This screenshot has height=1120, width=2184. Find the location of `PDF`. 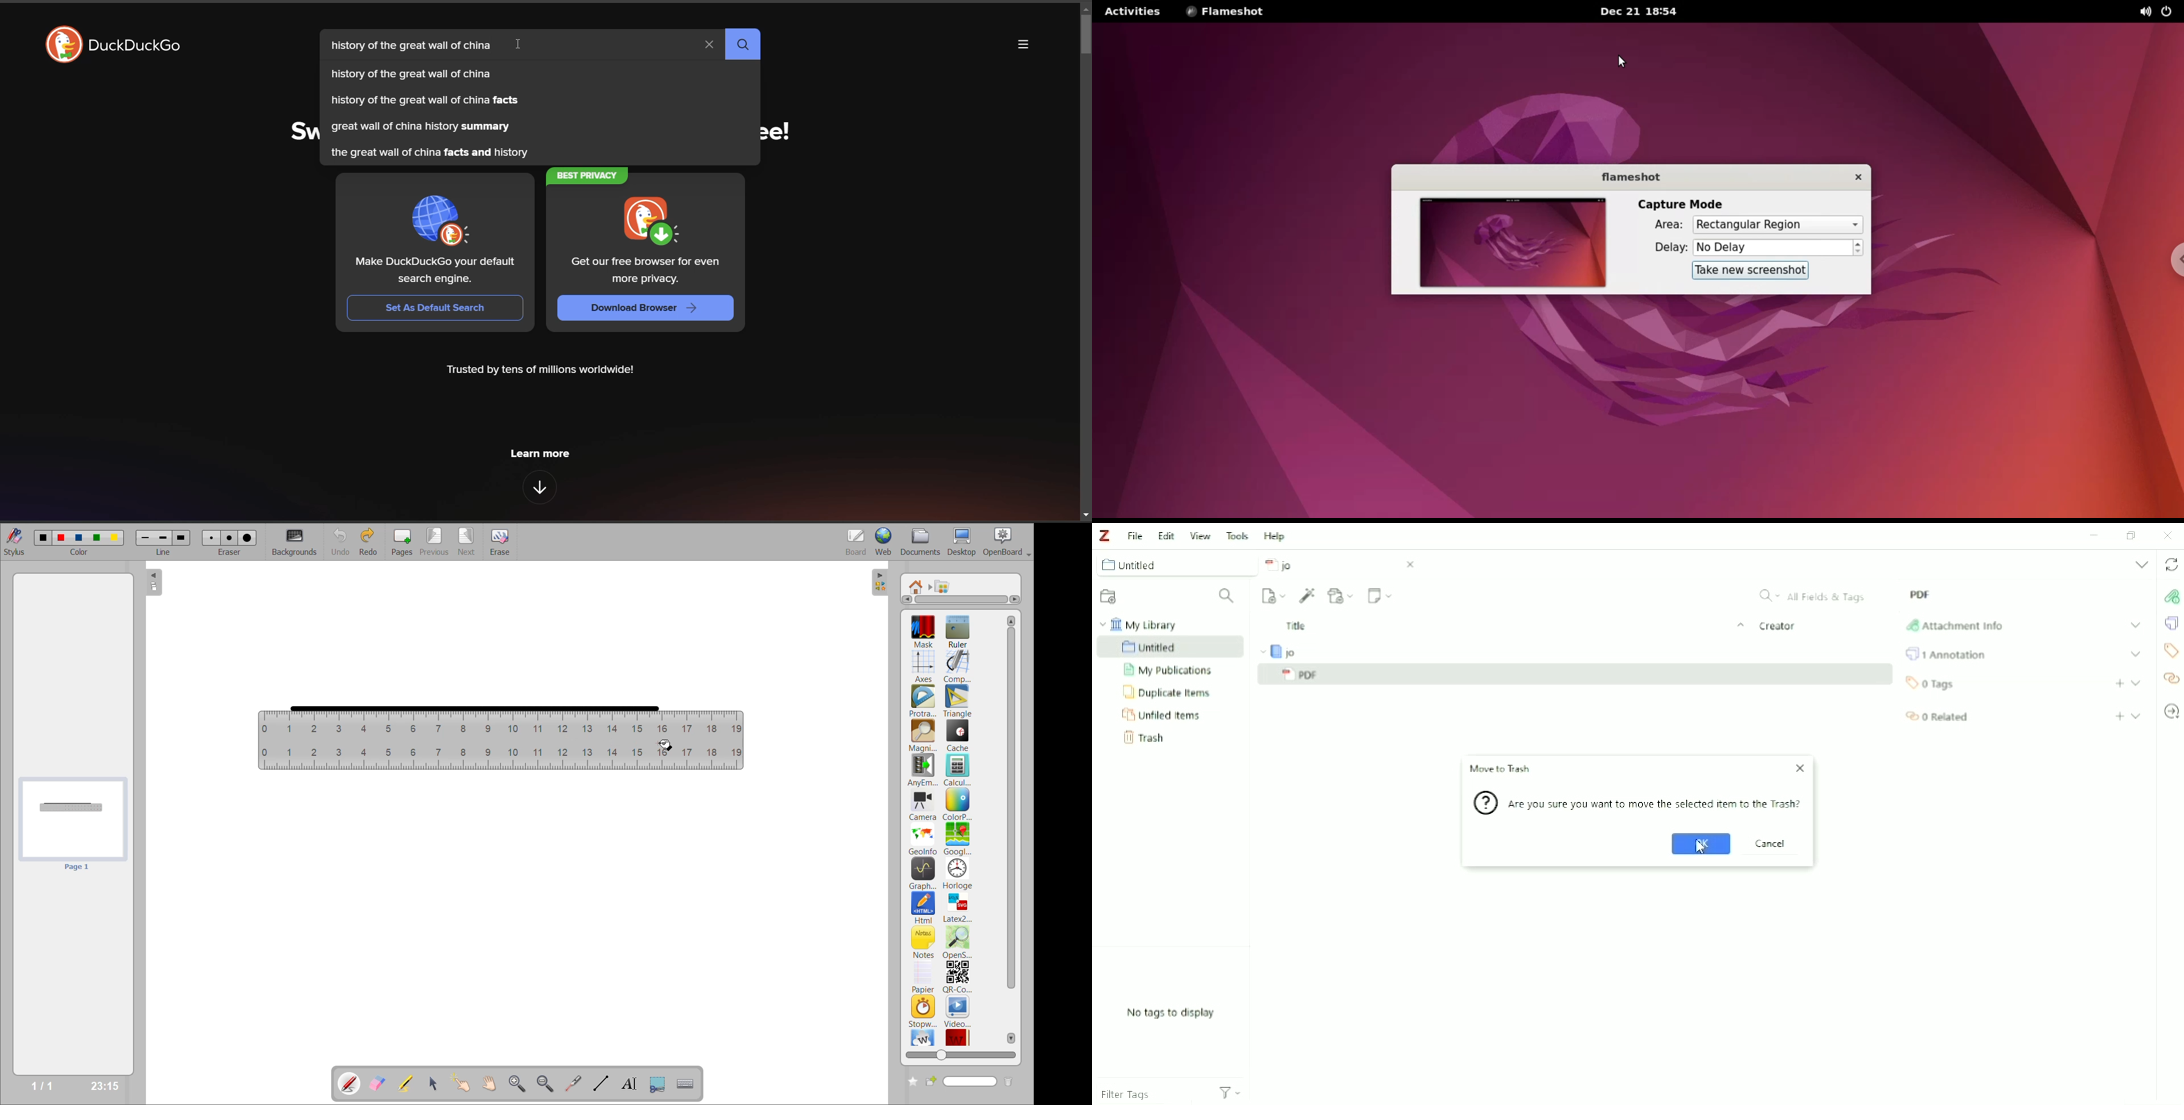

PDF is located at coordinates (1919, 594).